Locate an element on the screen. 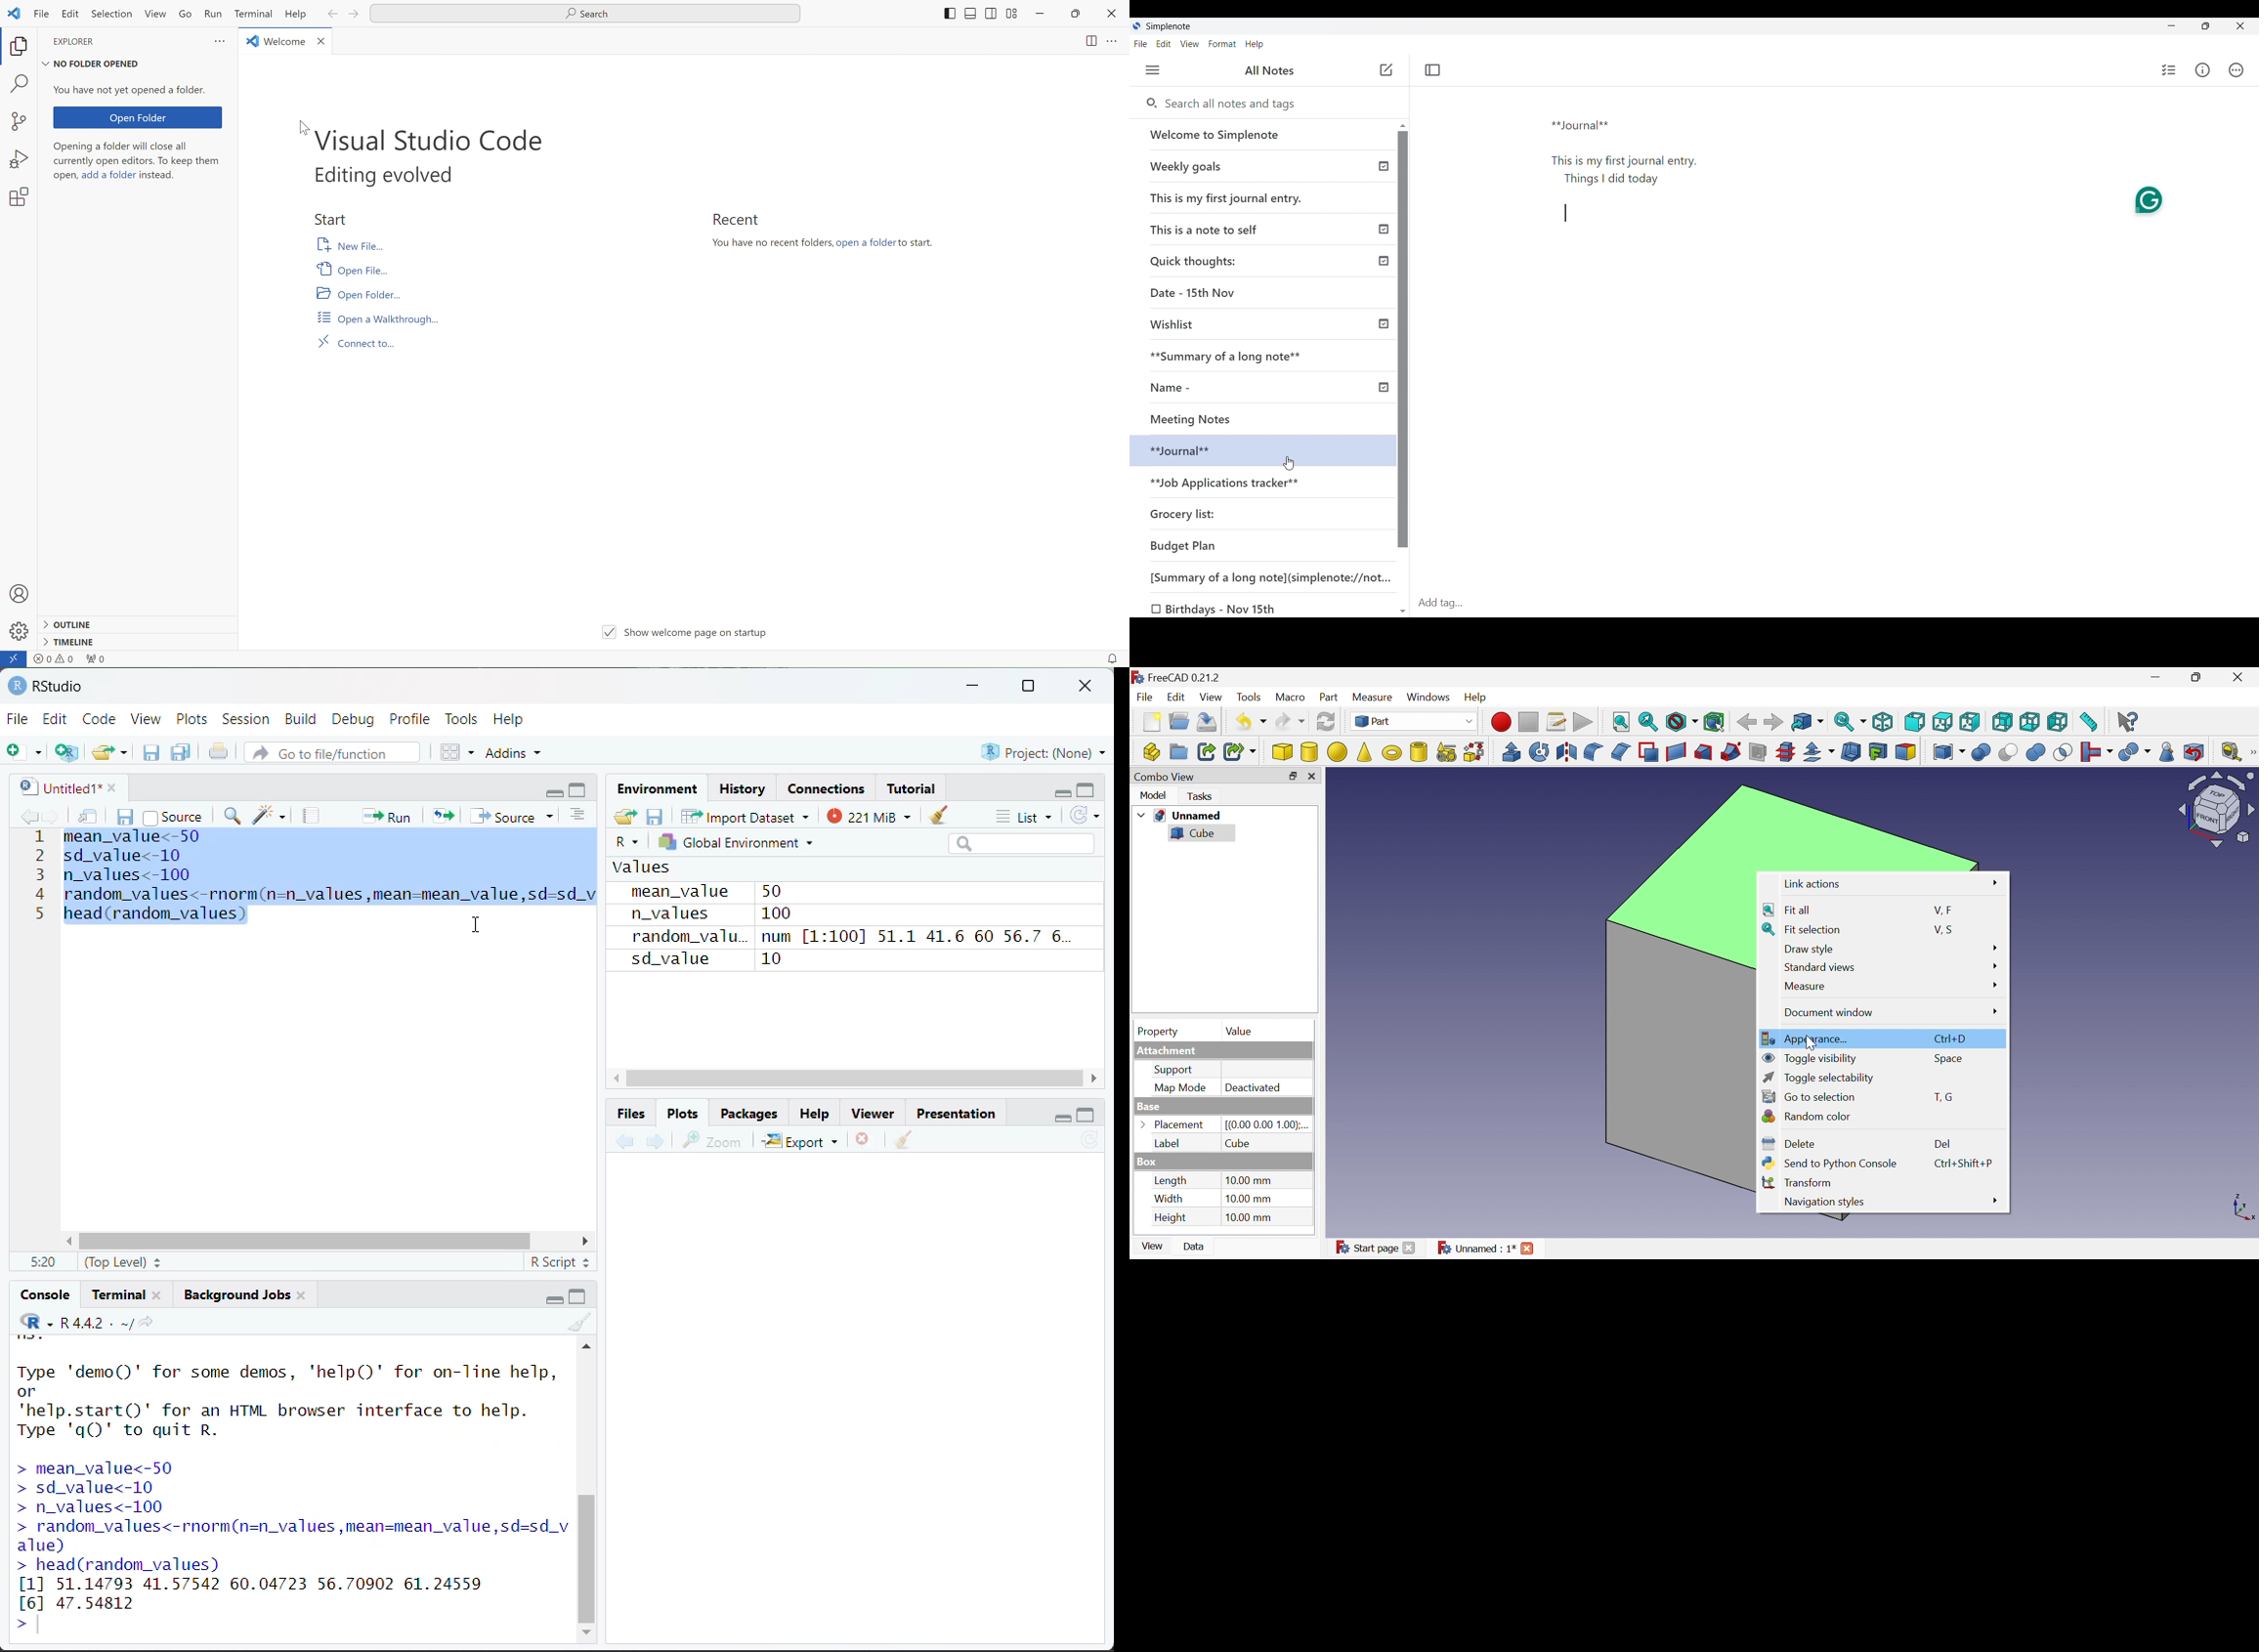 The width and height of the screenshot is (2268, 1652). Macros is located at coordinates (1557, 723).